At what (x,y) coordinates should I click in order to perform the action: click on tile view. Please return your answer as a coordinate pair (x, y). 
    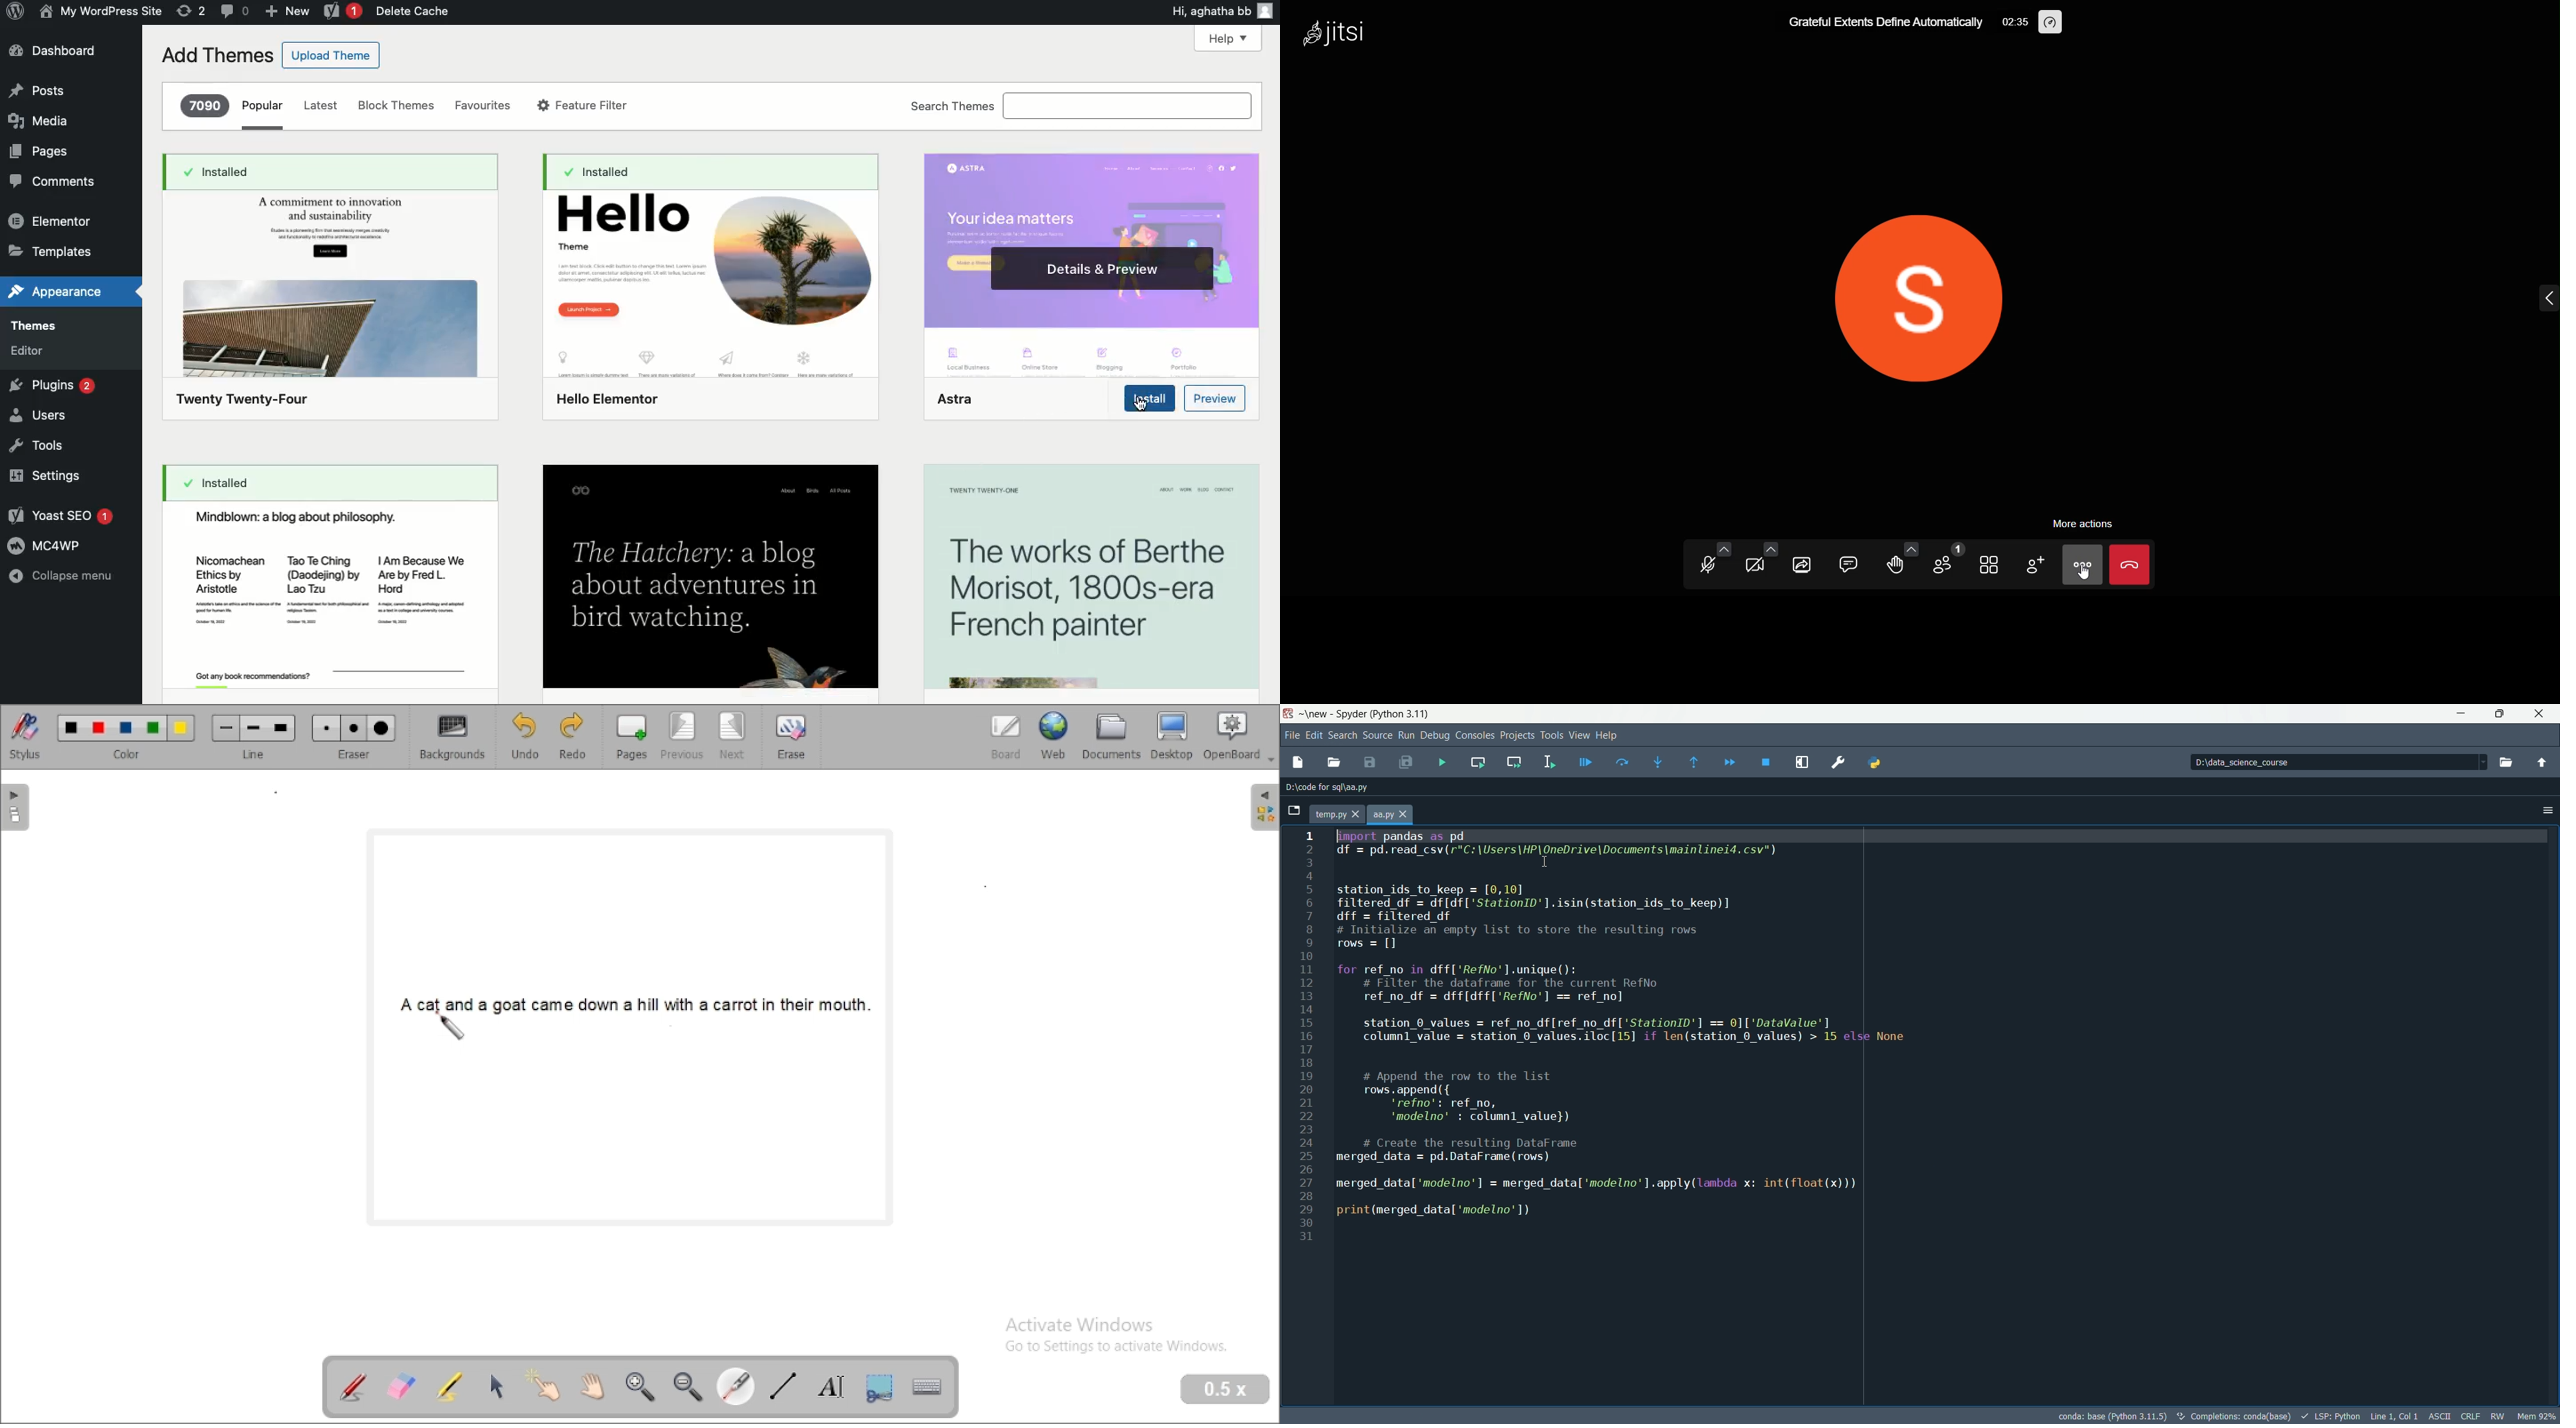
    Looking at the image, I should click on (1987, 566).